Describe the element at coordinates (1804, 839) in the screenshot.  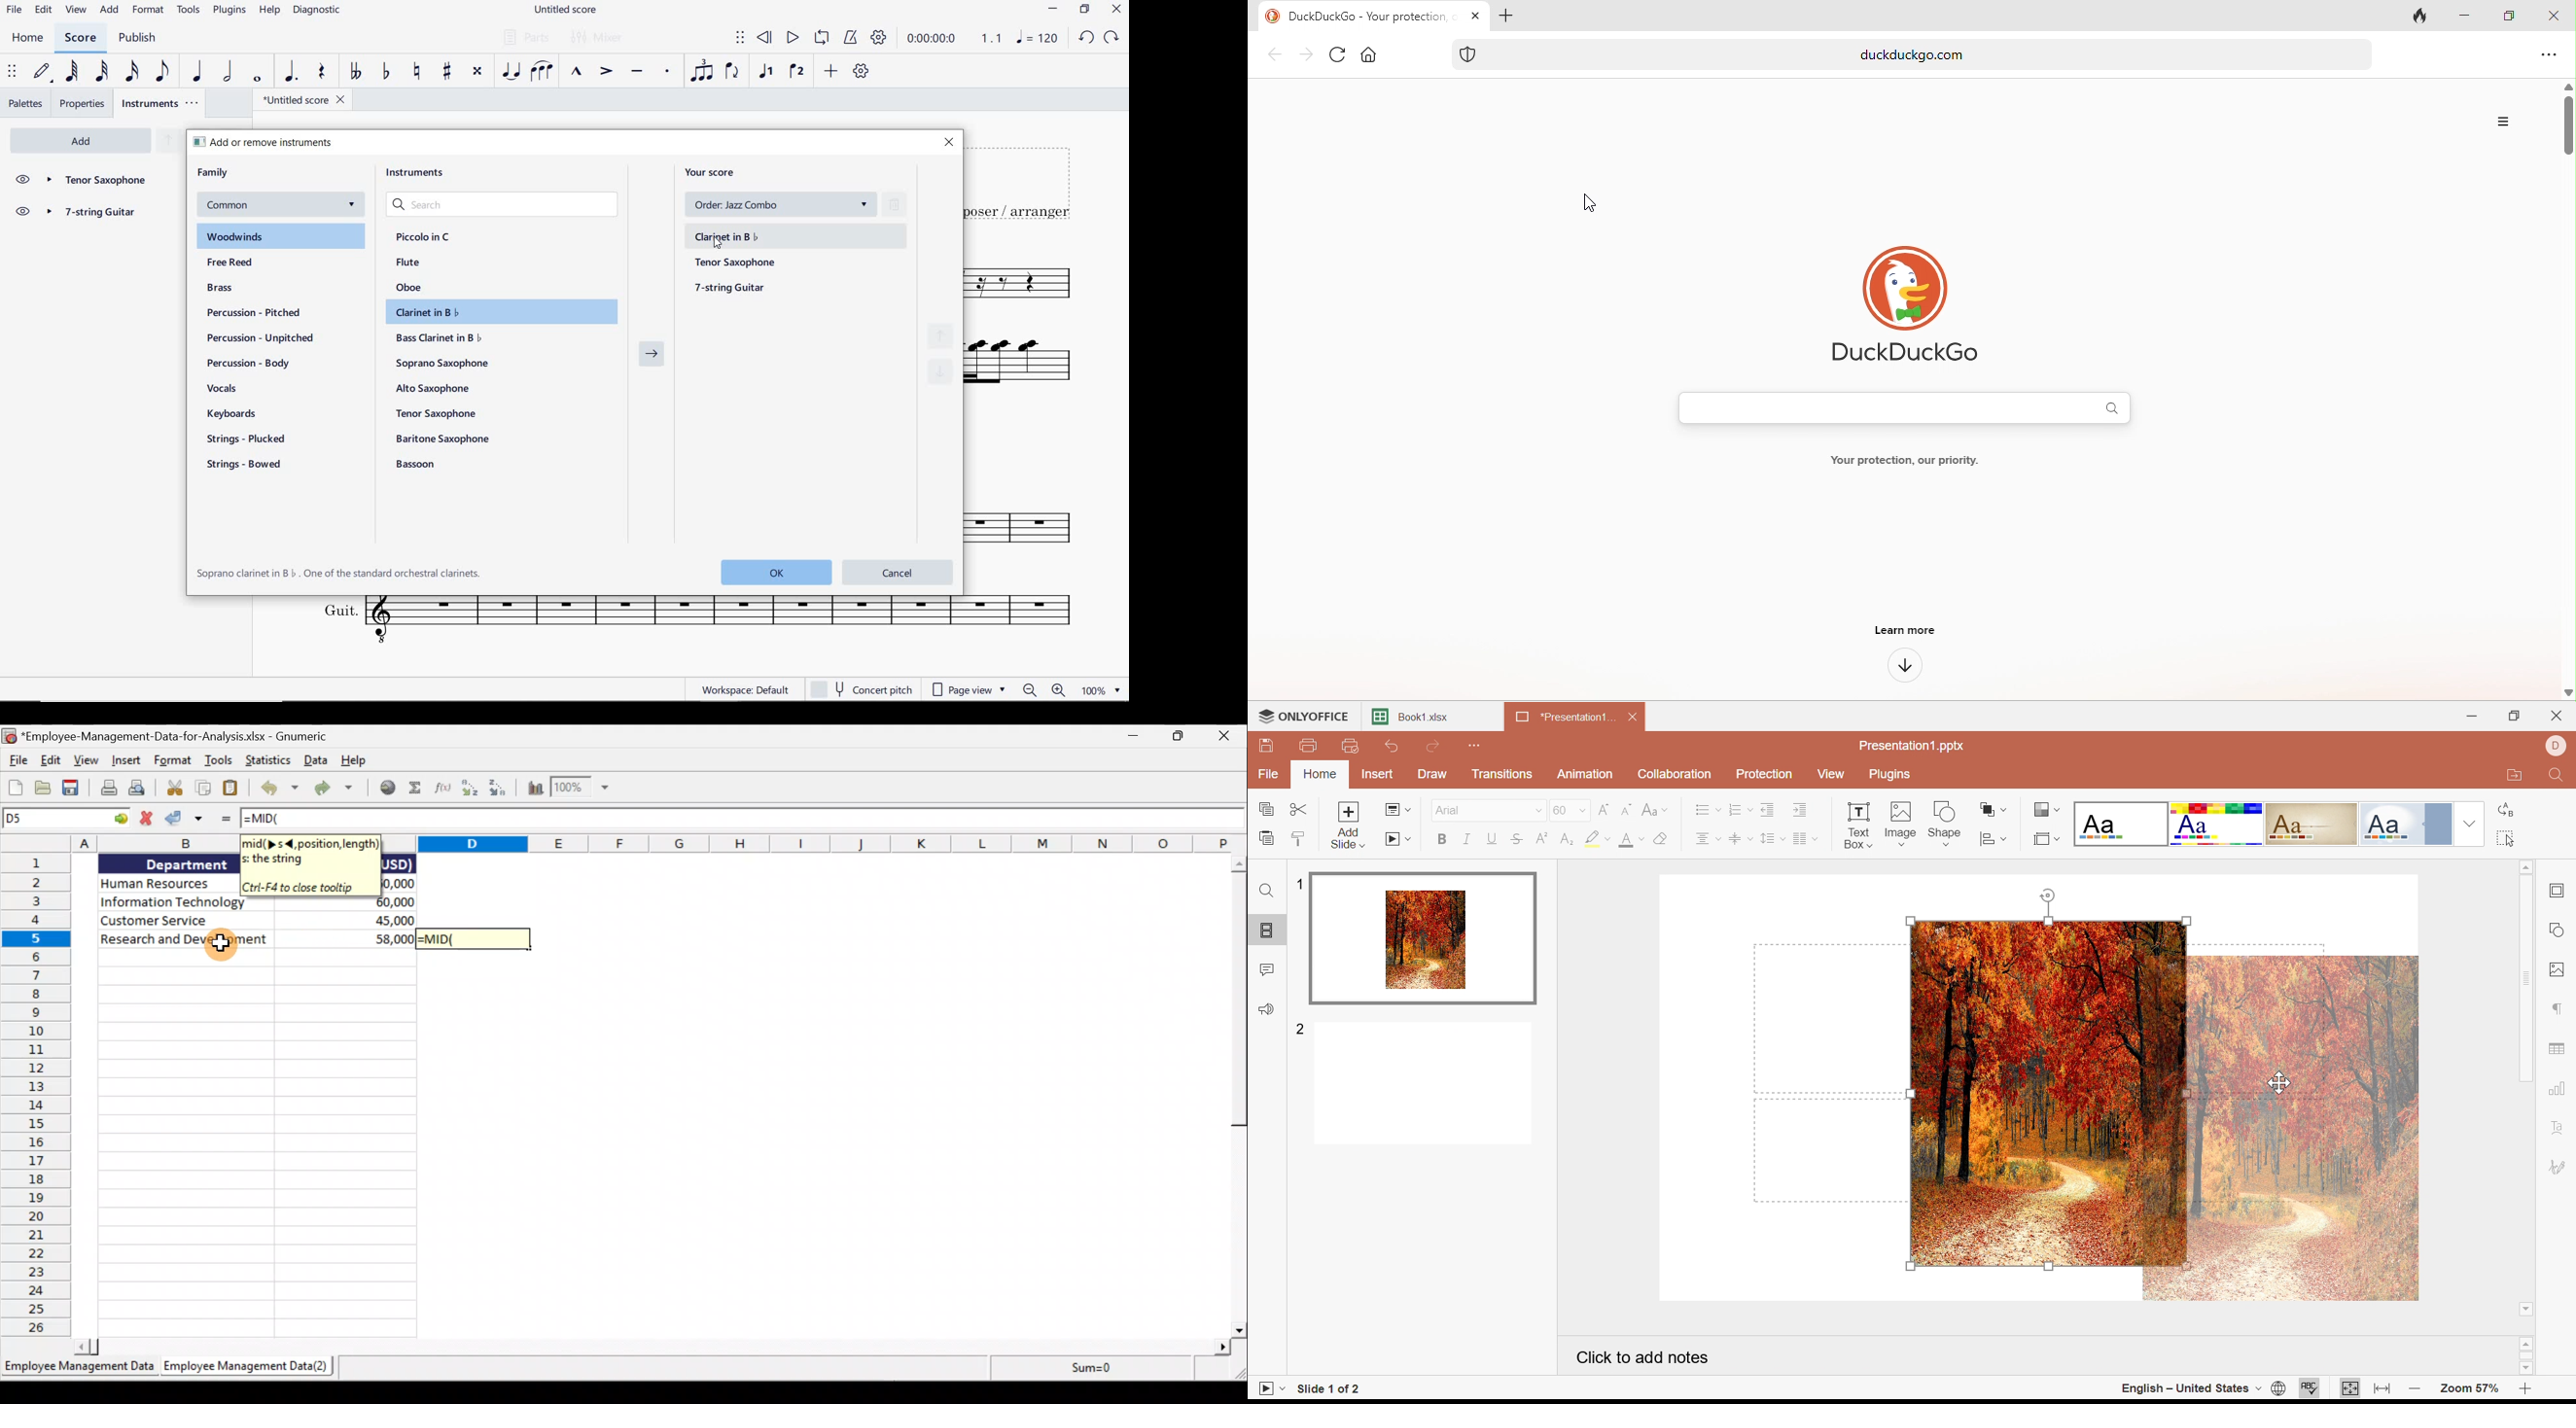
I see `Add columns` at that location.